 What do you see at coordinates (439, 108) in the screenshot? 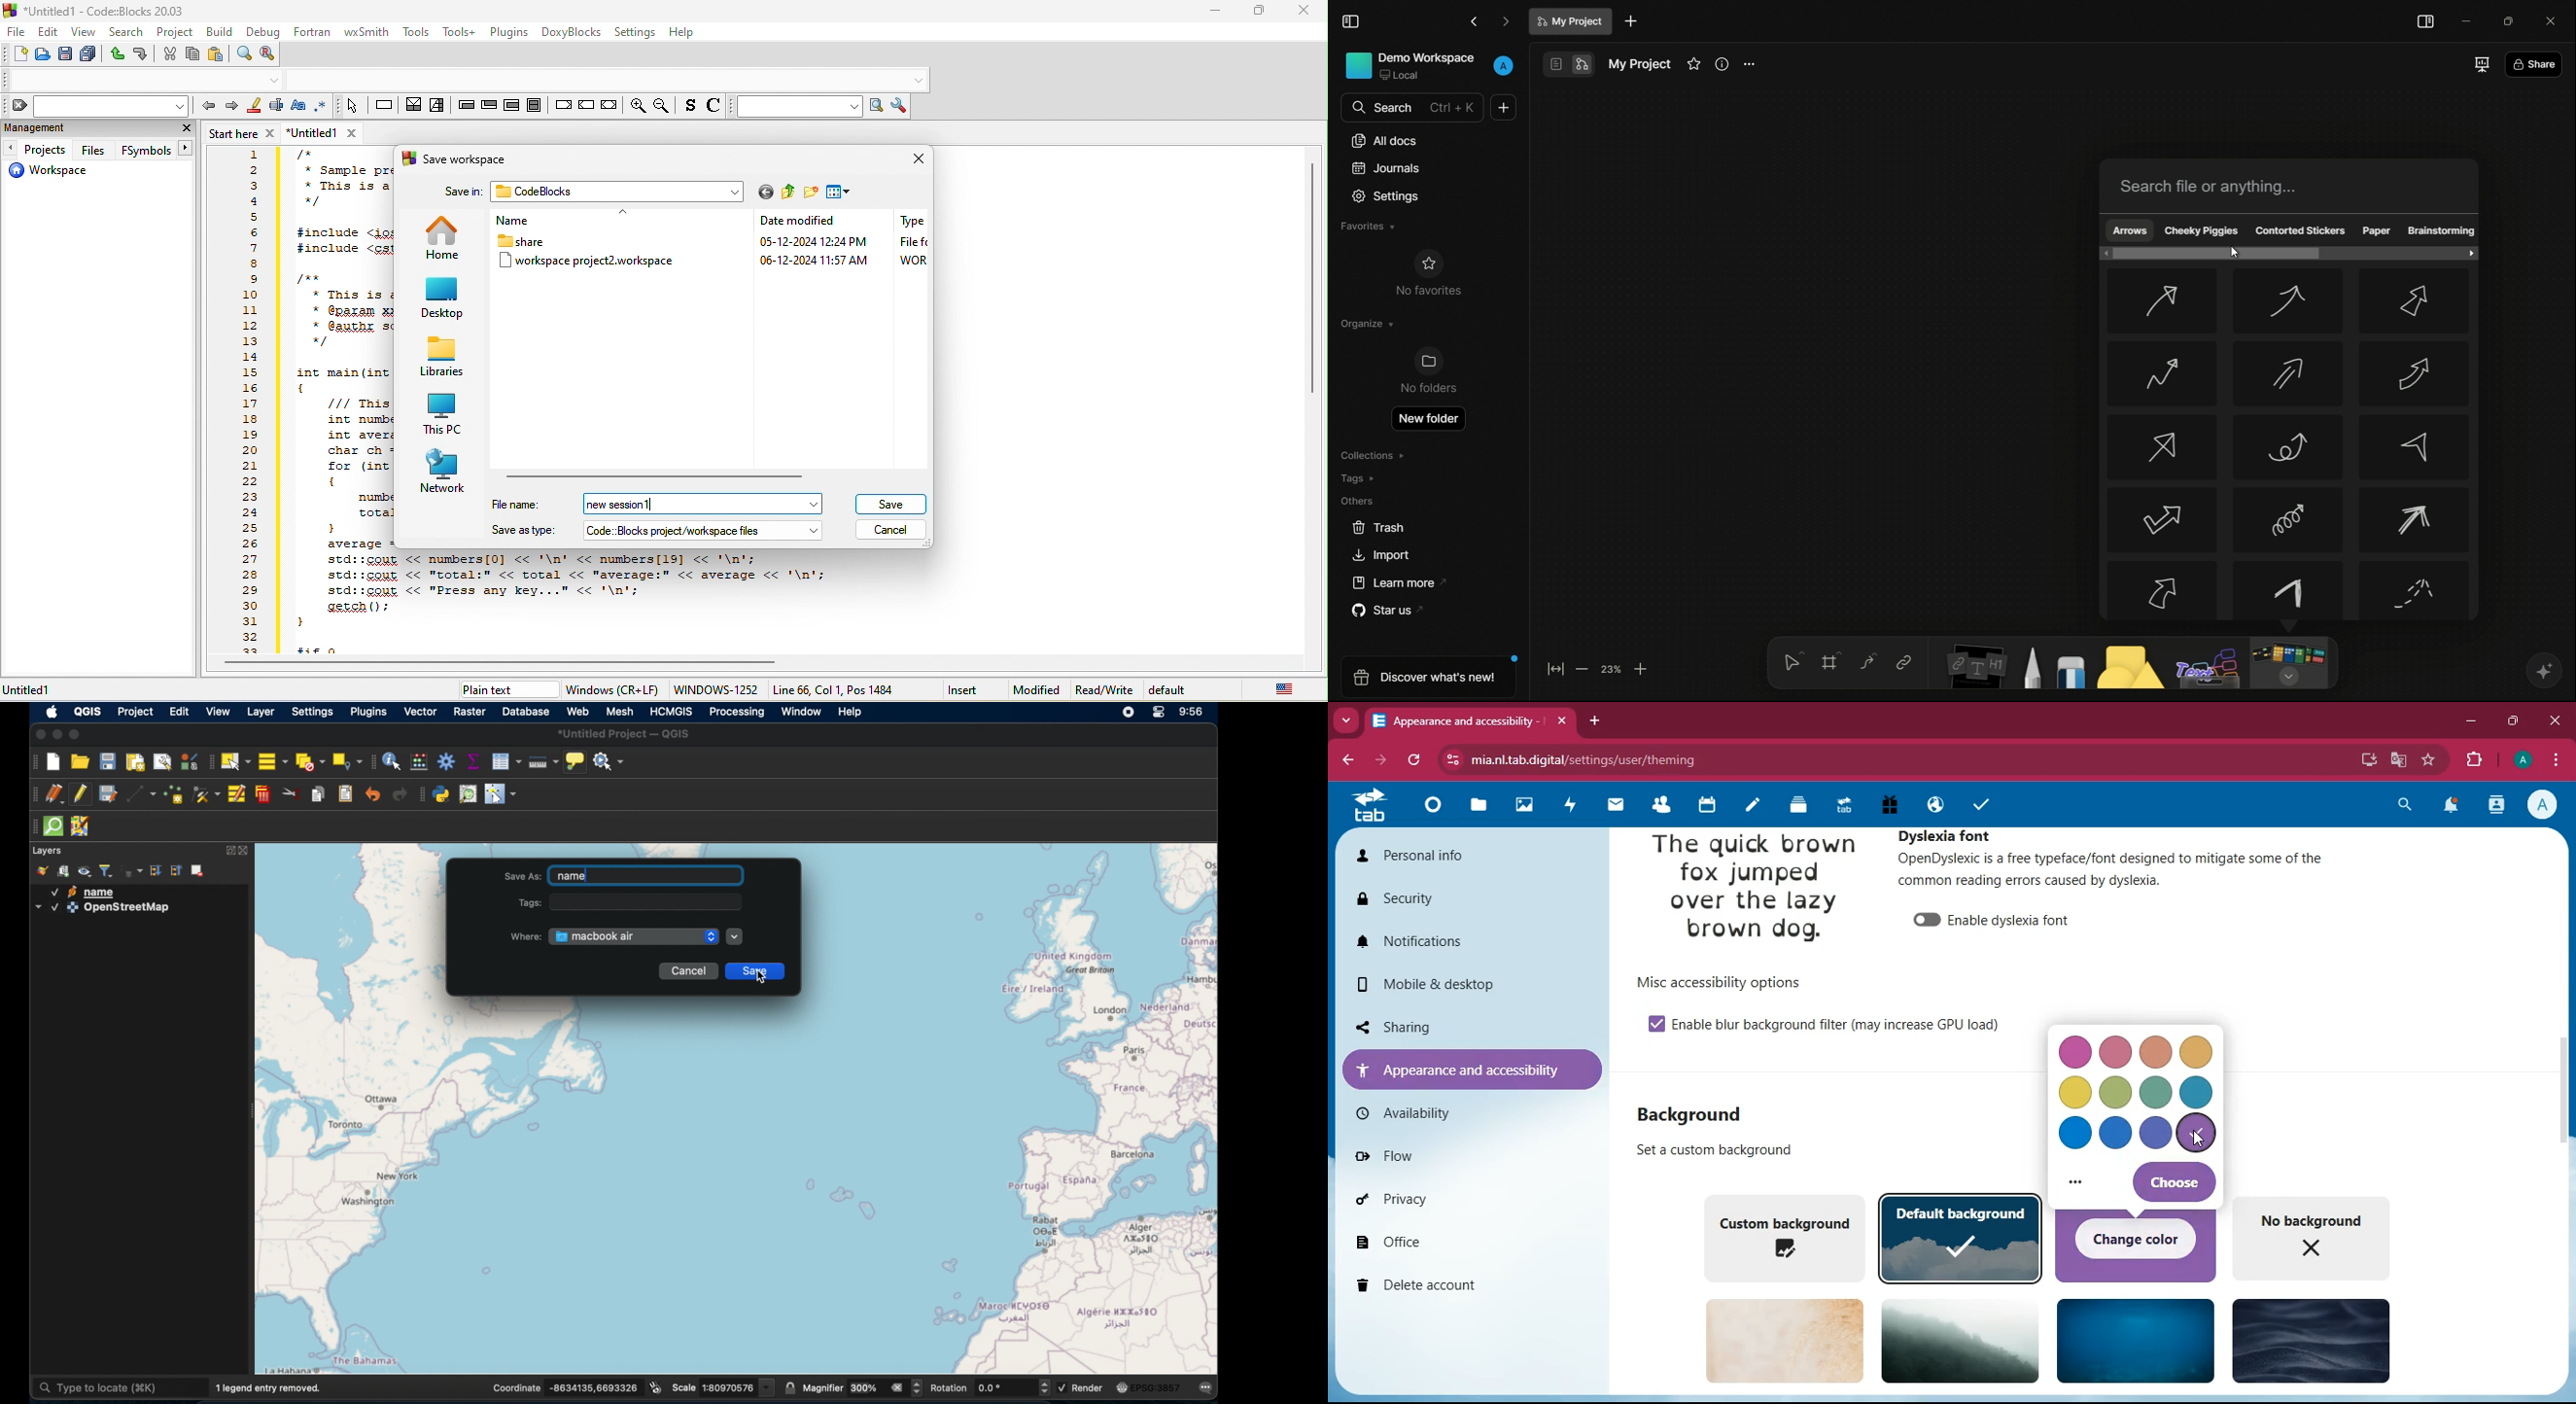
I see `selection` at bounding box center [439, 108].